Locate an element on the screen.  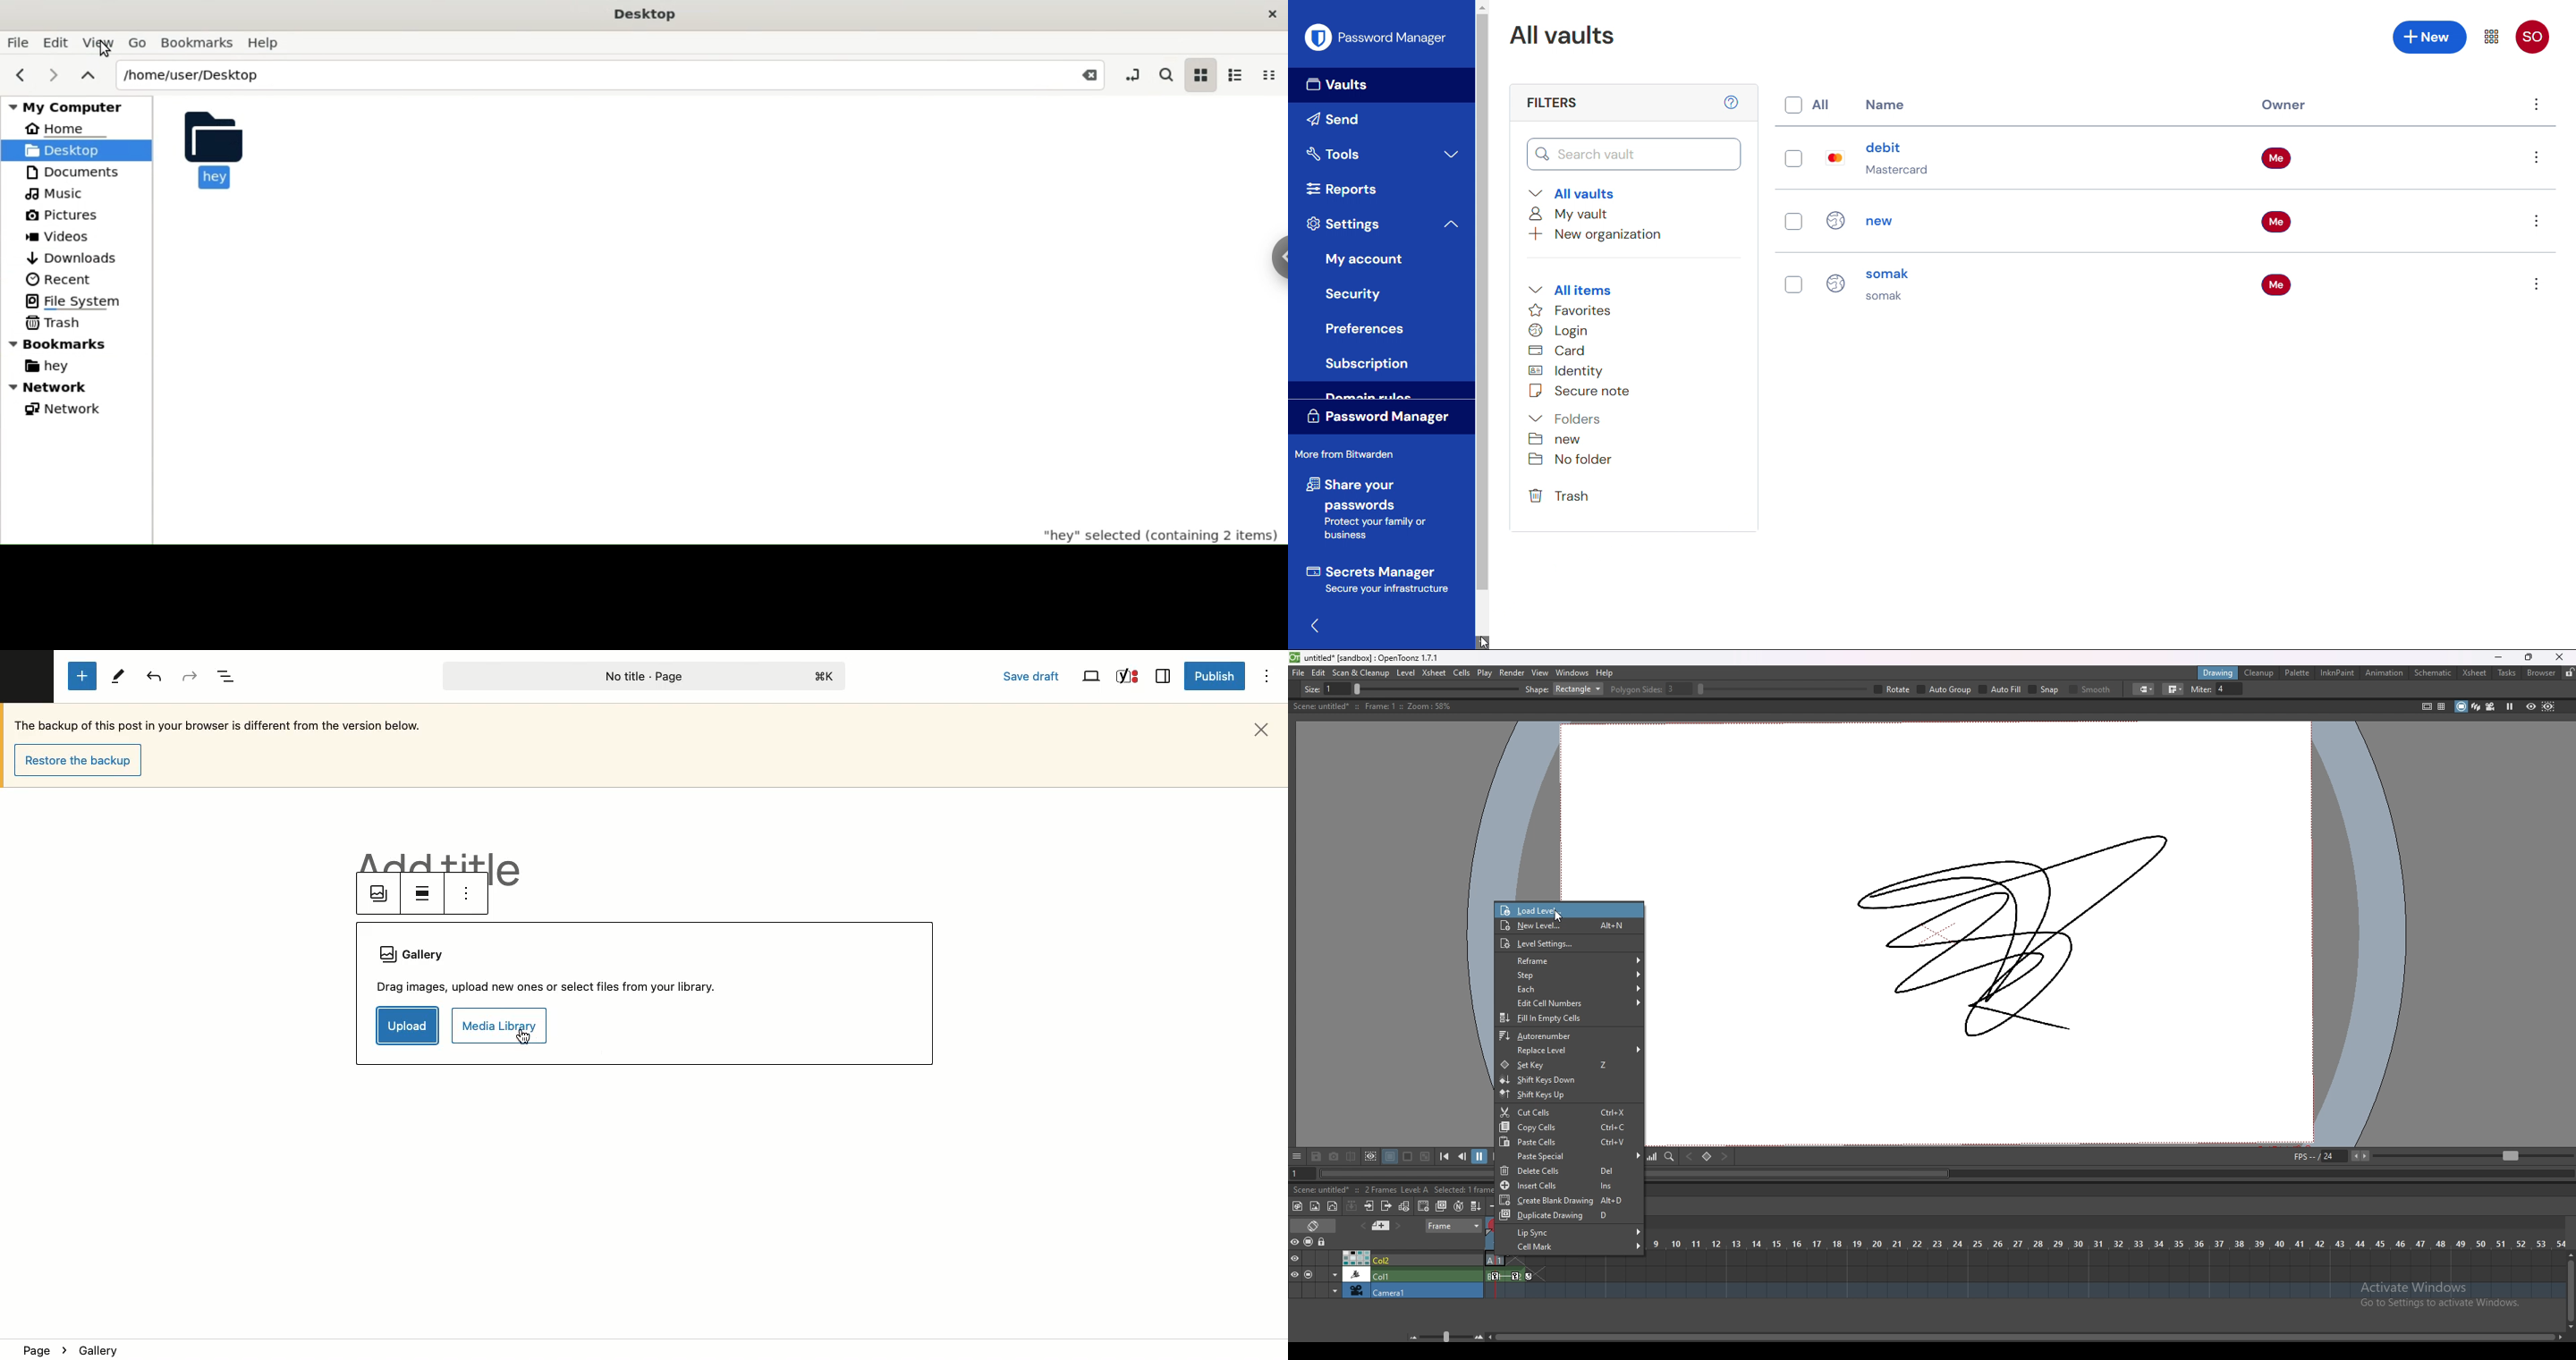
toggle timeline is located at coordinates (1315, 1225).